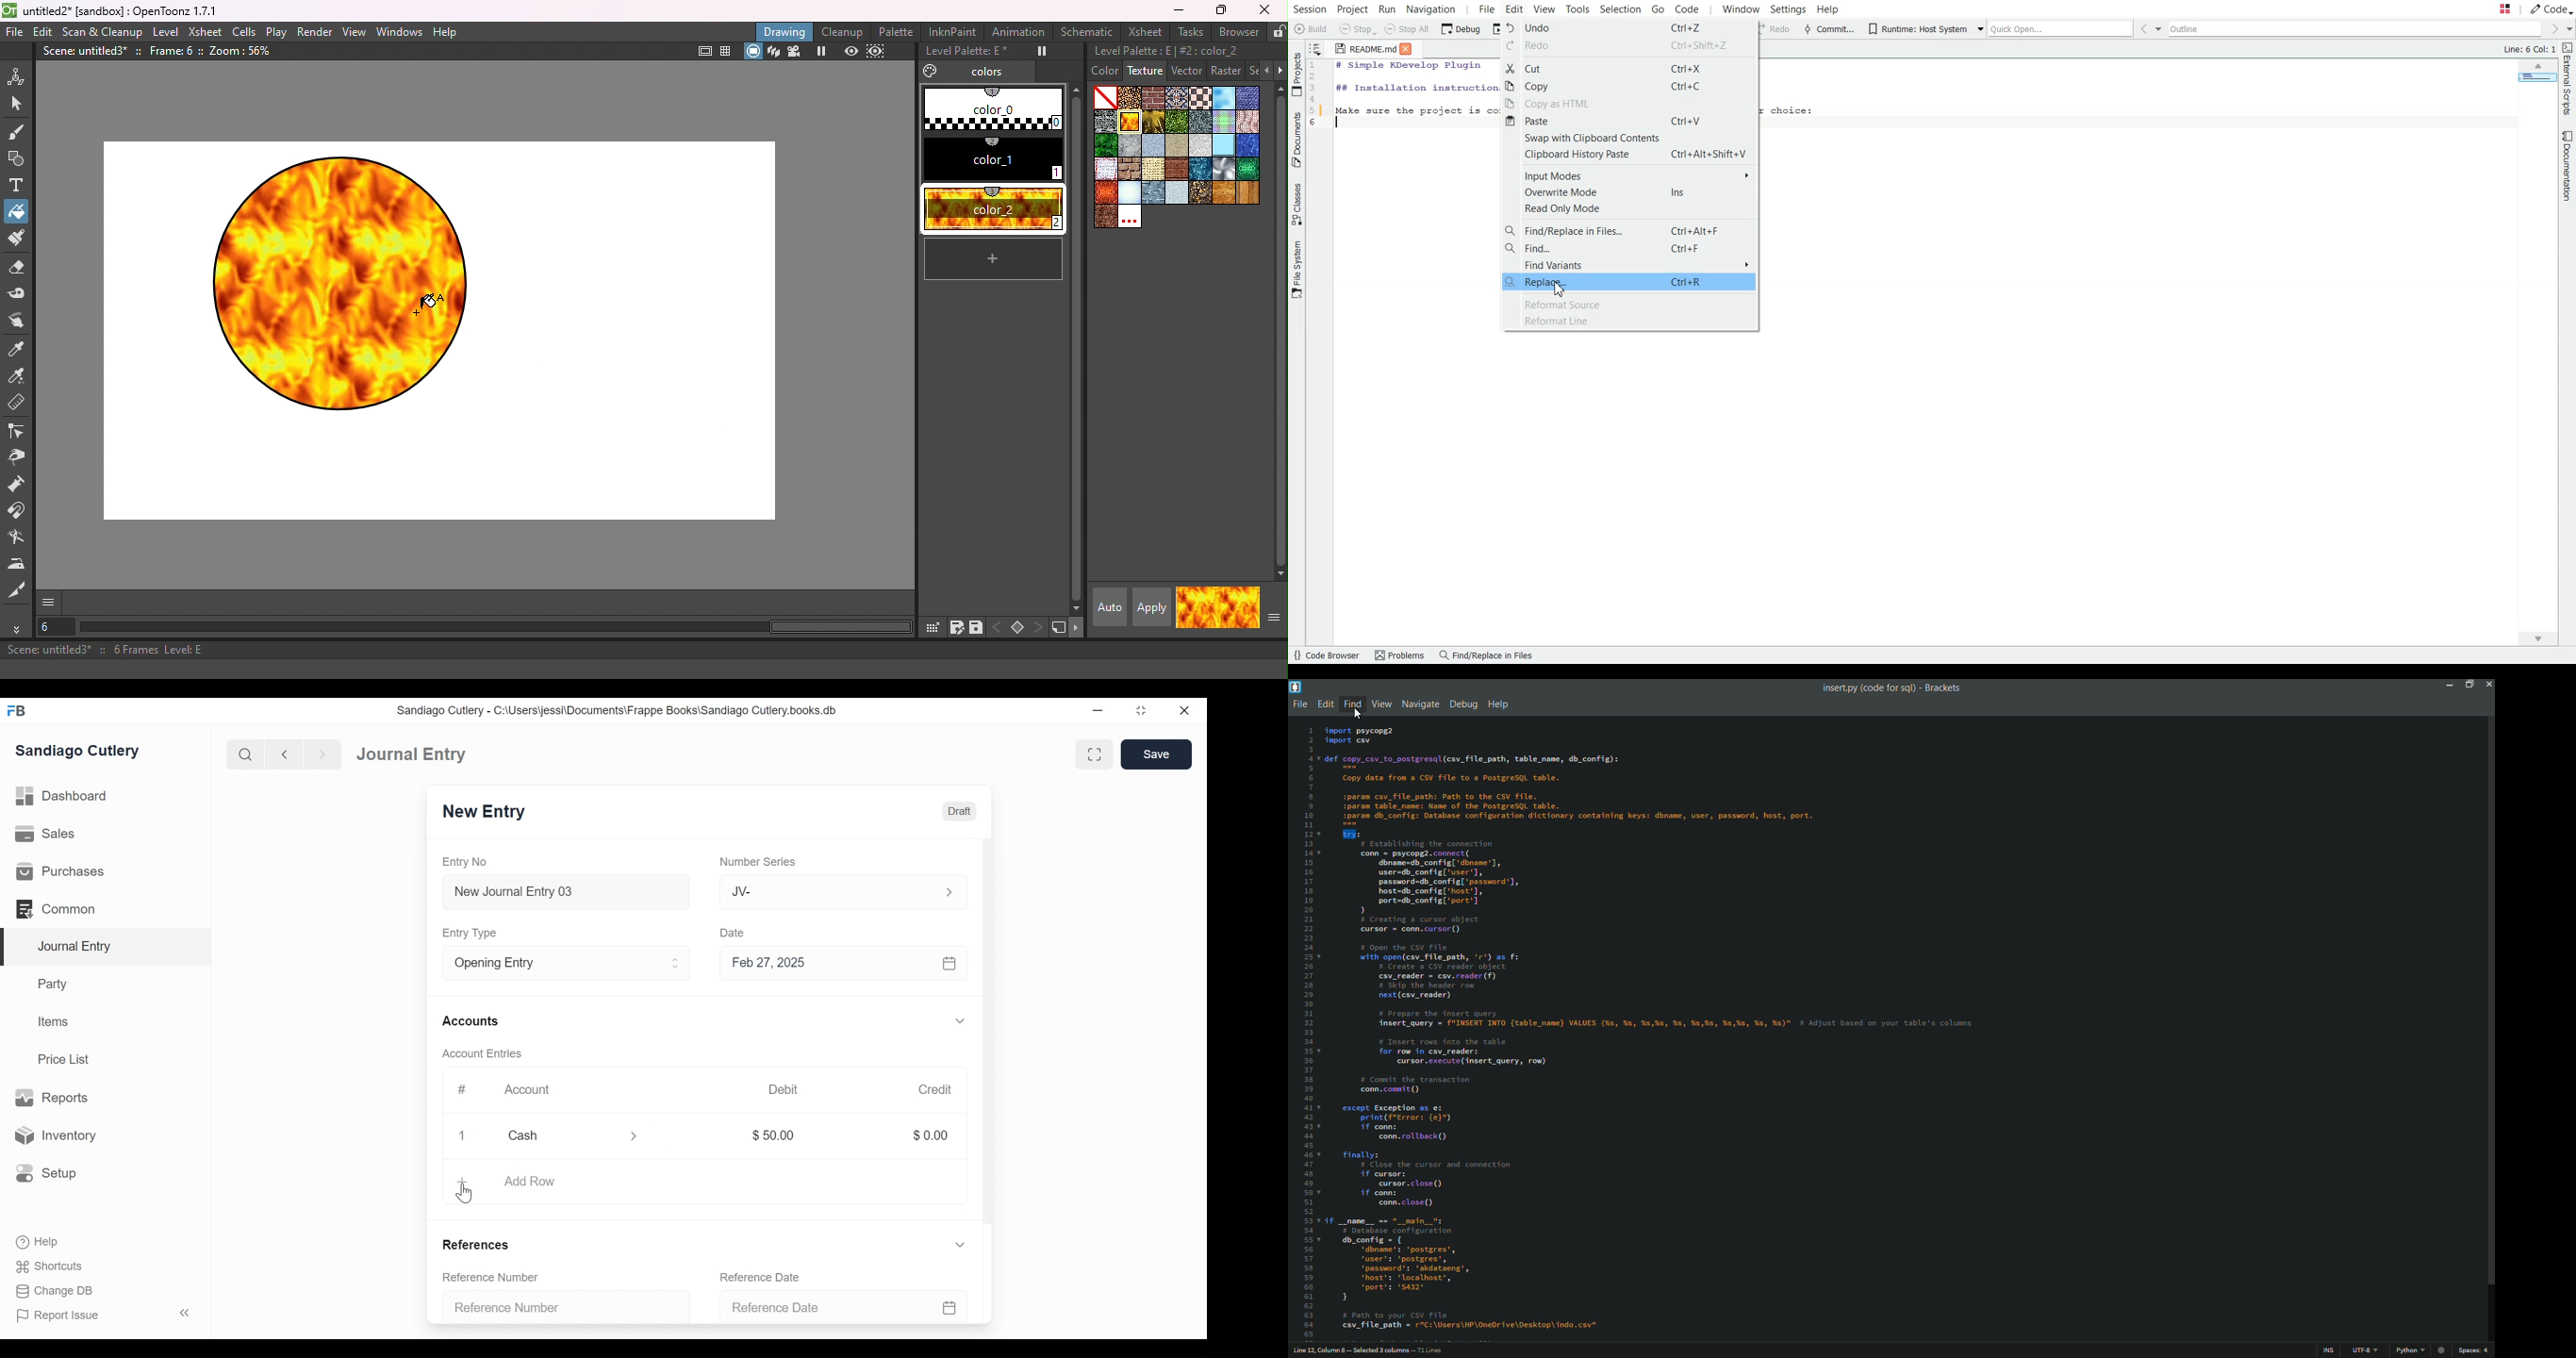  I want to click on flame.bmp, so click(1130, 122).